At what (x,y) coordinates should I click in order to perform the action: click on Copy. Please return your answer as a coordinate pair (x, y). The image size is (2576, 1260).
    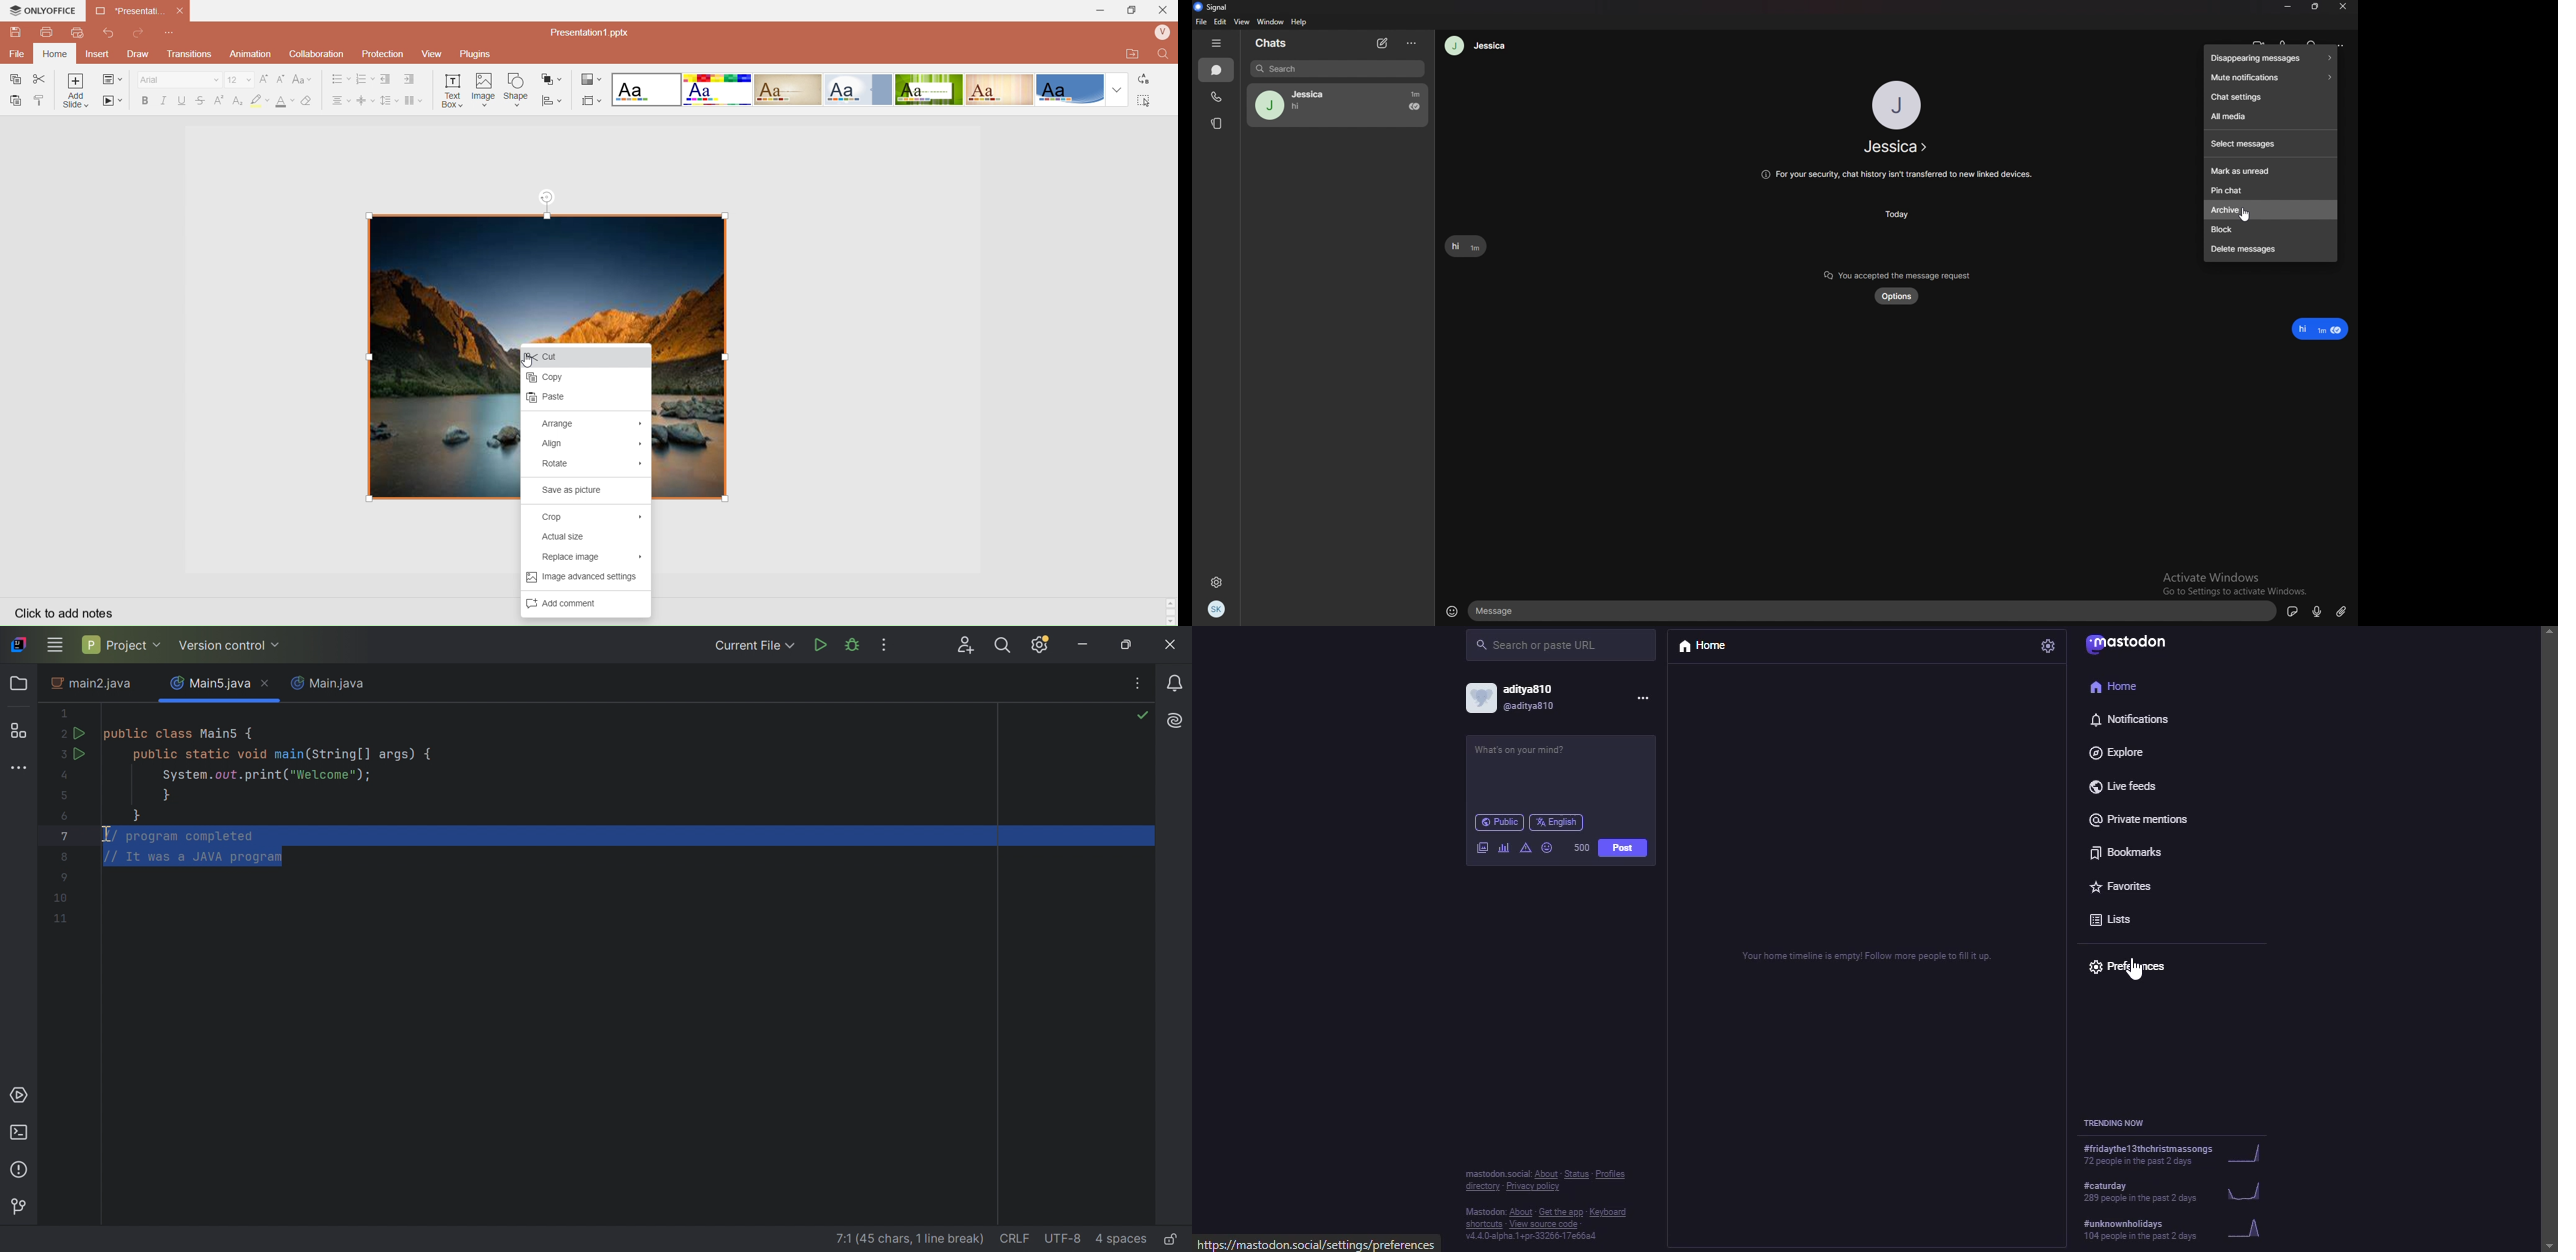
    Looking at the image, I should click on (16, 79).